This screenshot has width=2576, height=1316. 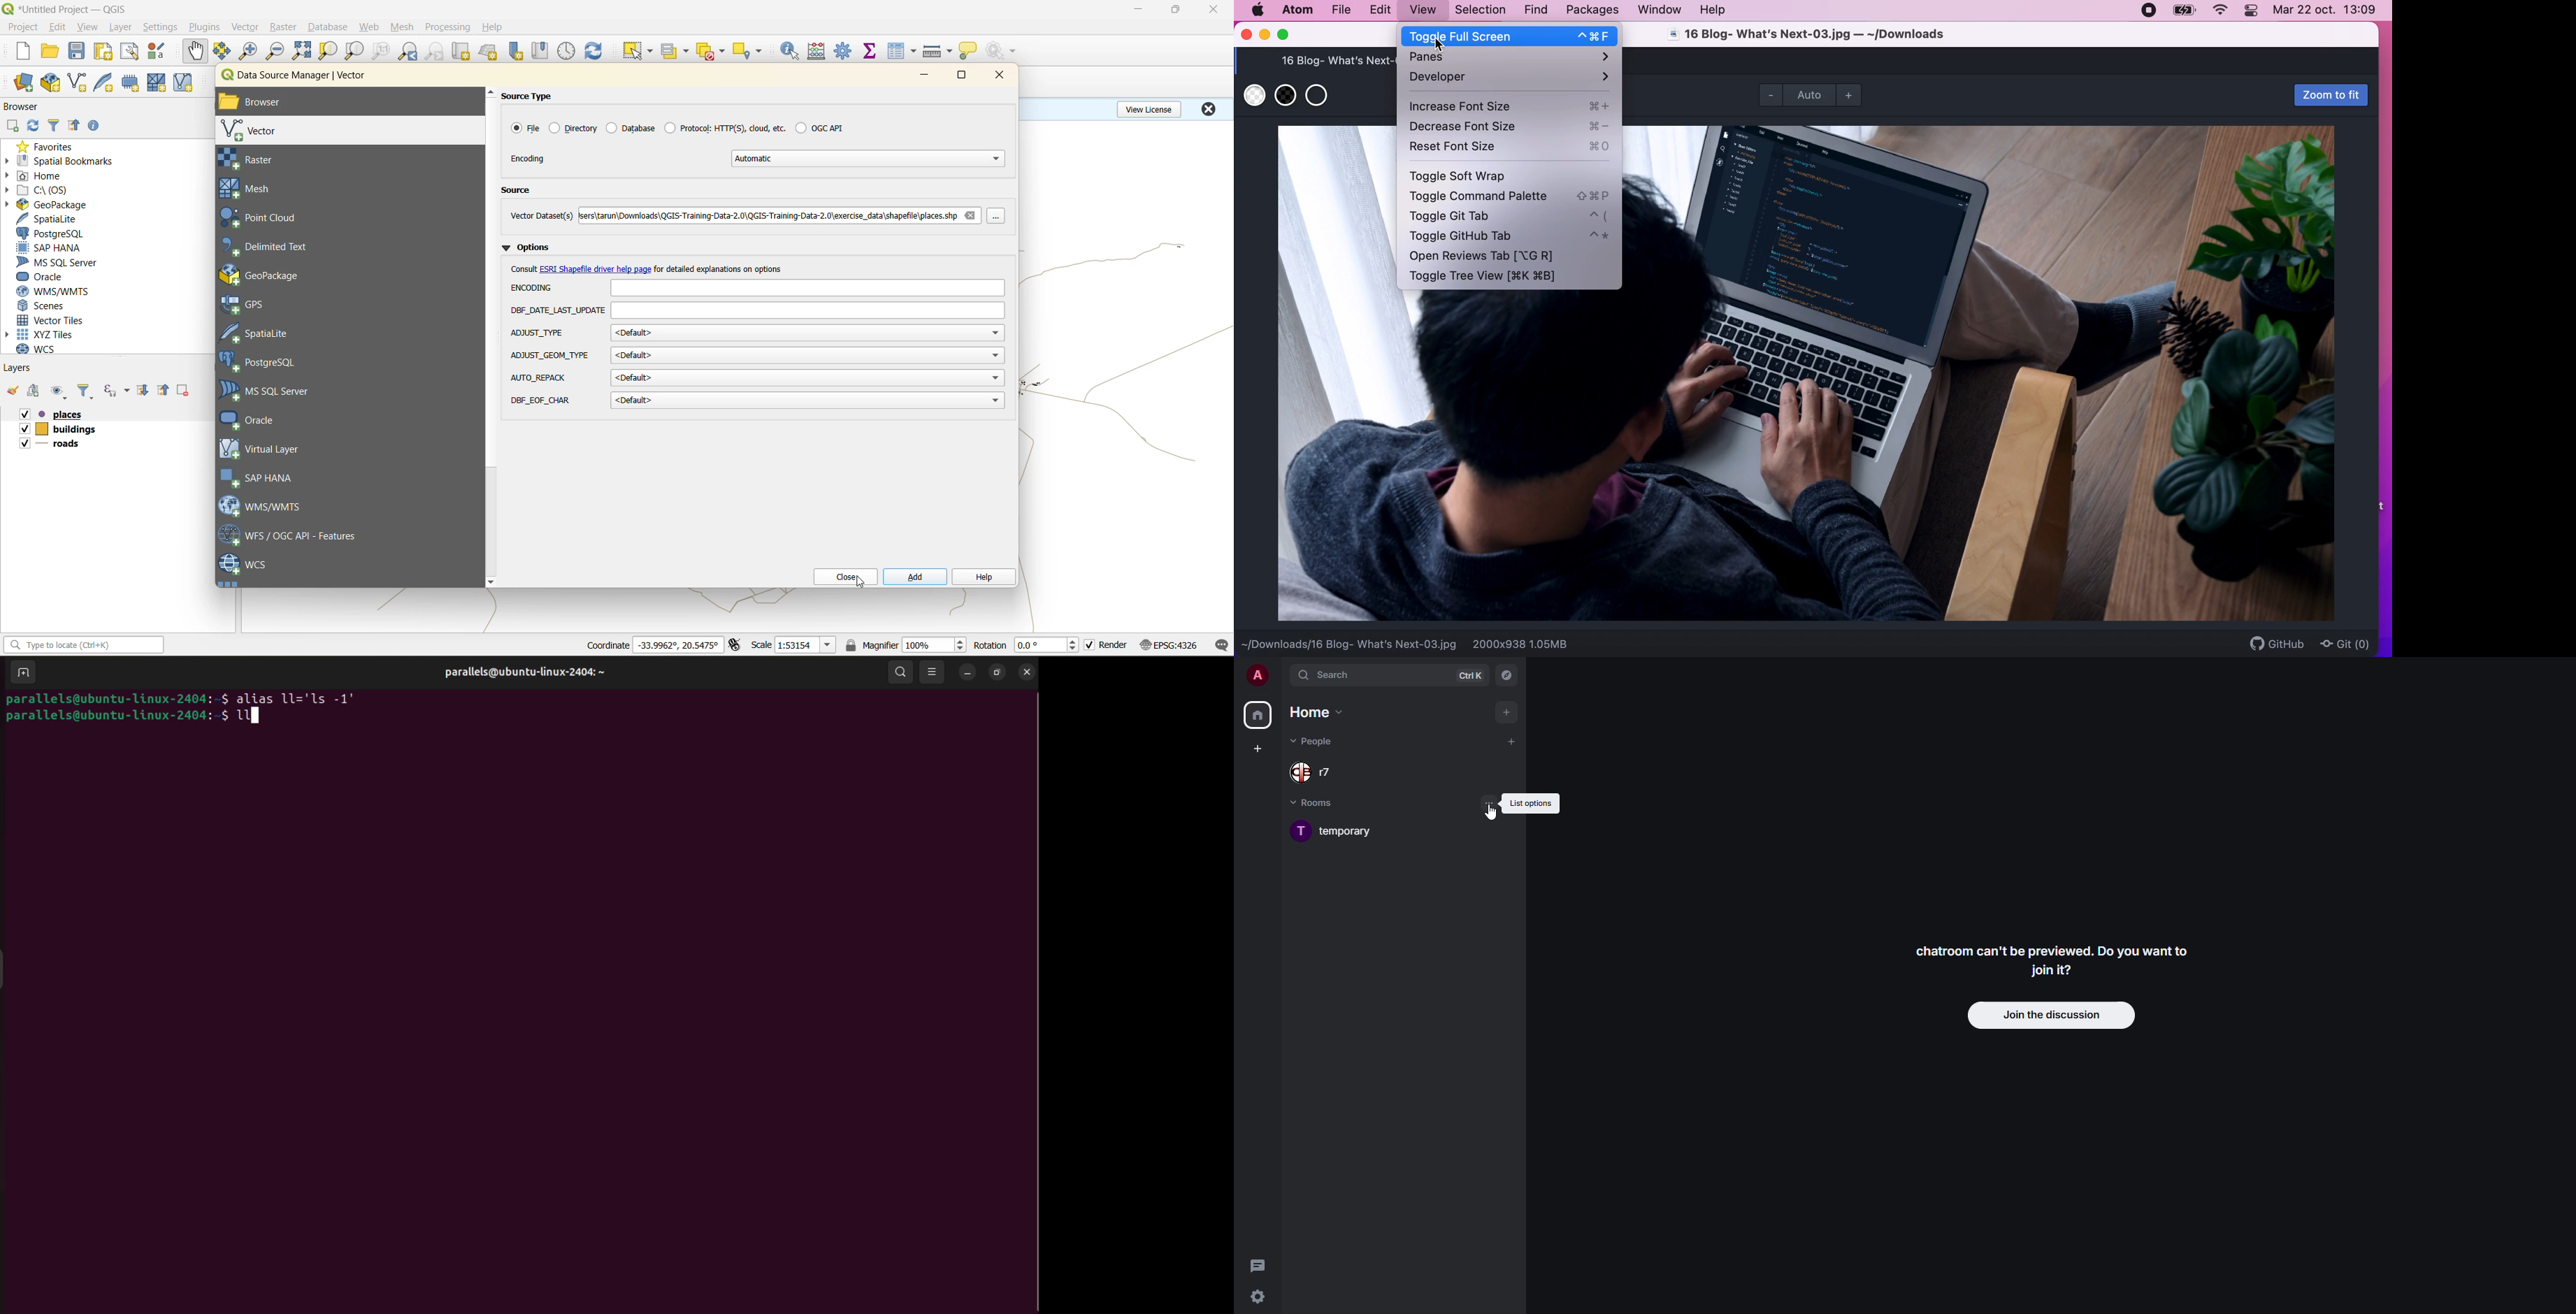 I want to click on vector, so click(x=247, y=27).